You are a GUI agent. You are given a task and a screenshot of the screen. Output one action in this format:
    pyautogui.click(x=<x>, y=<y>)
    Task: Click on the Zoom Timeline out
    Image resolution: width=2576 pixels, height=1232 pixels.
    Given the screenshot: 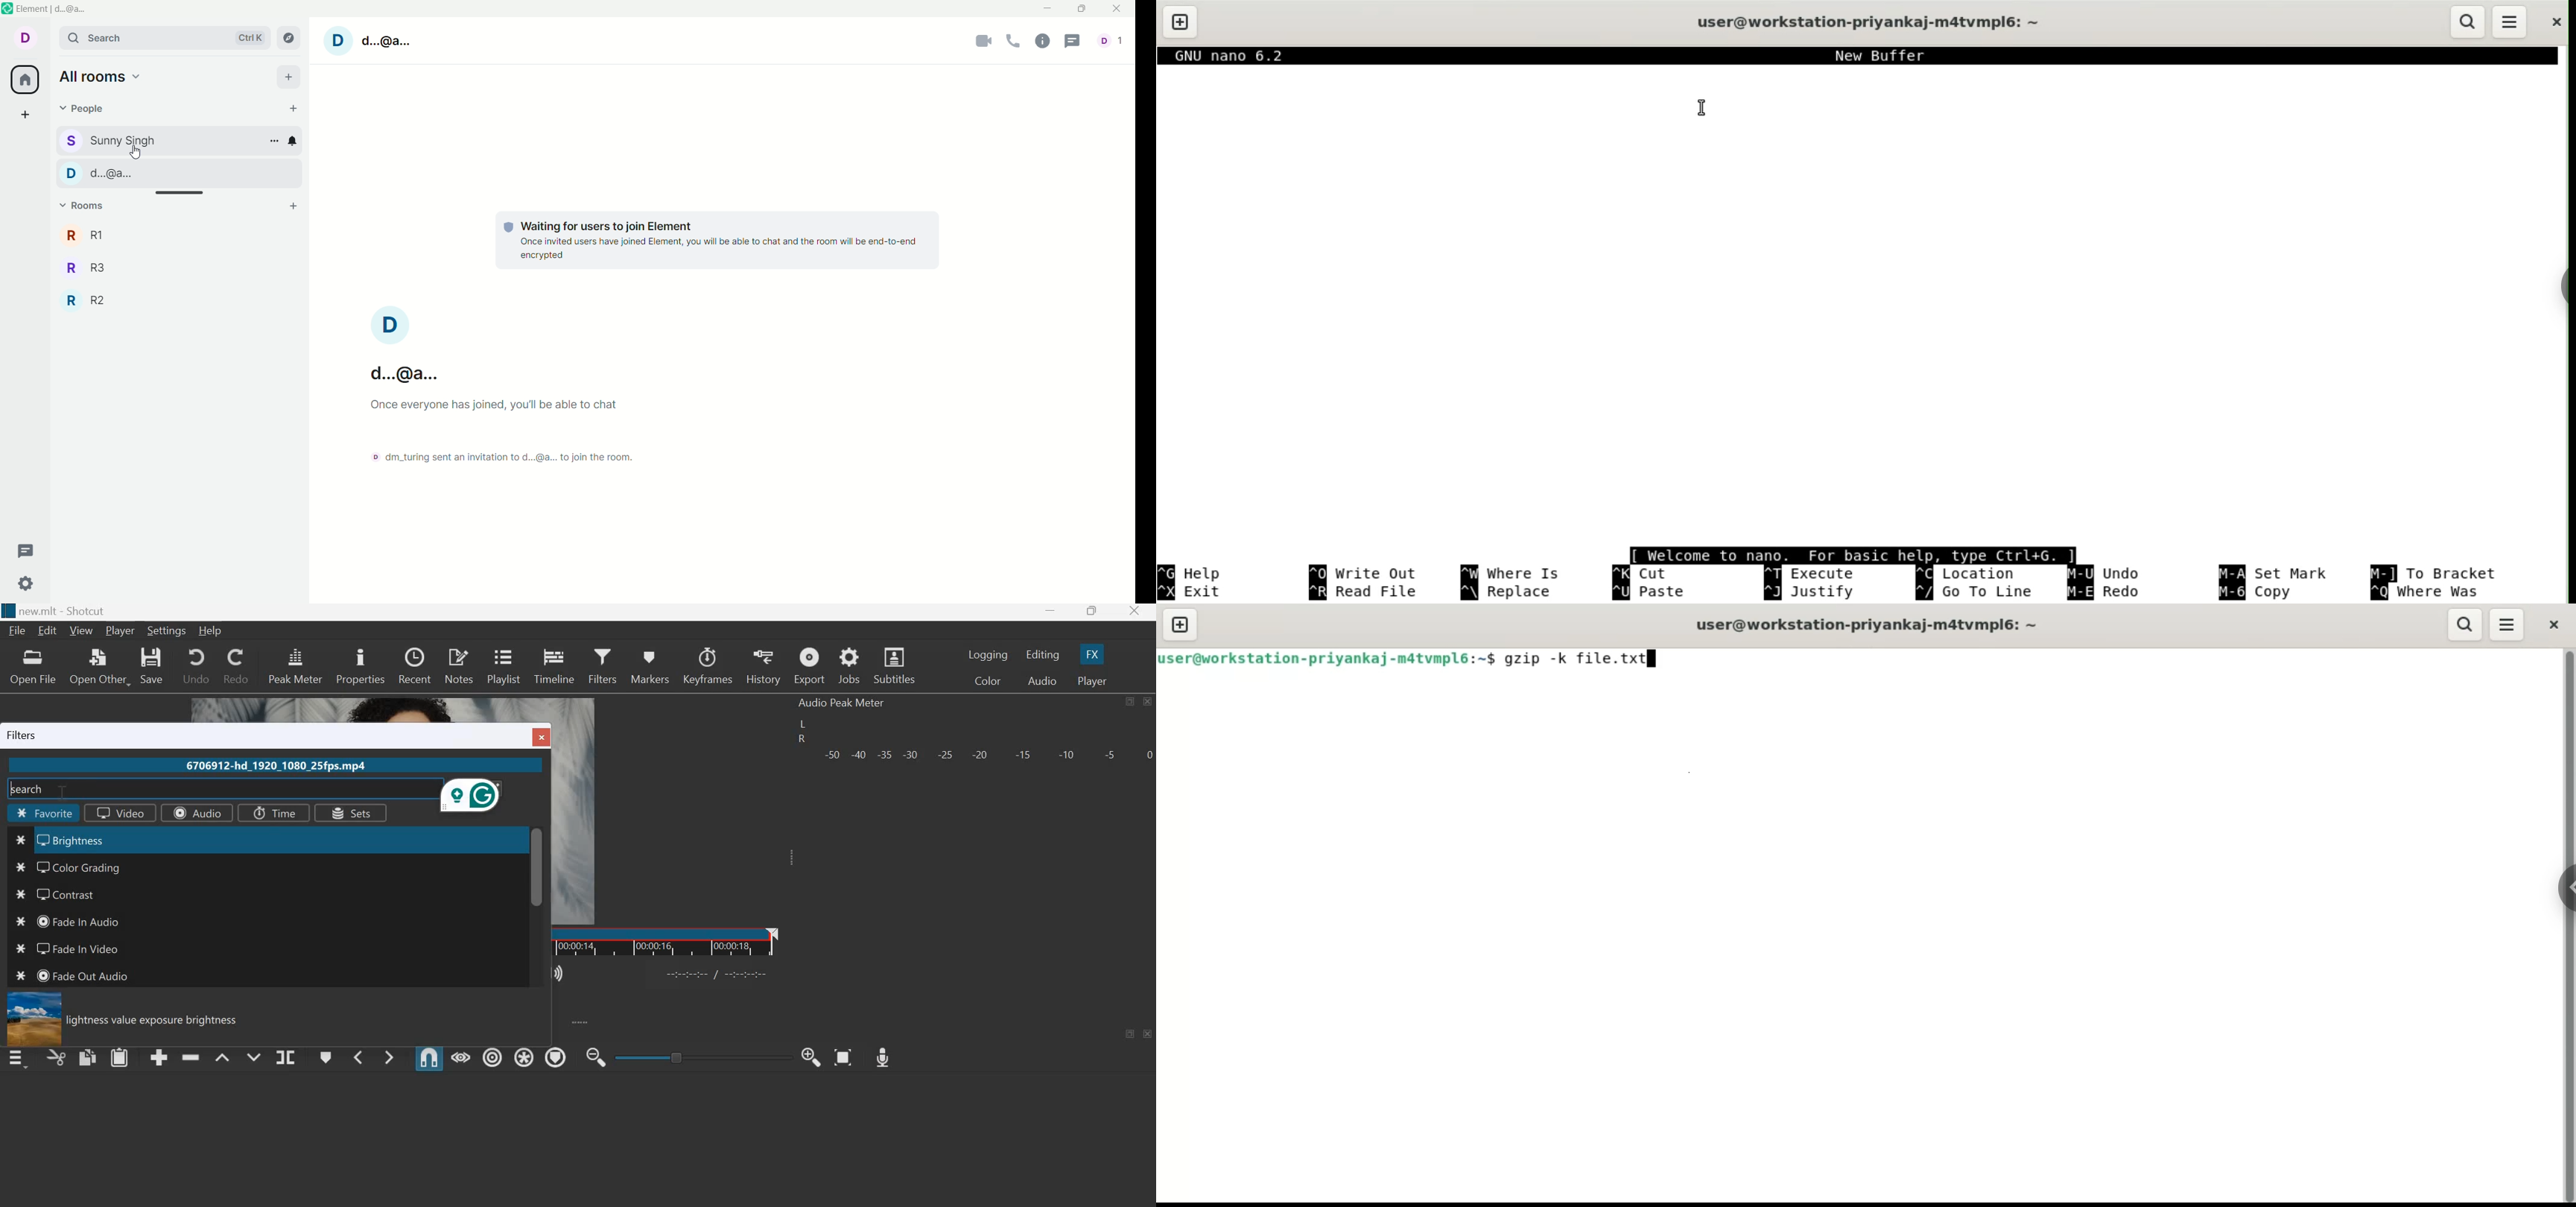 What is the action you would take?
    pyautogui.click(x=595, y=1058)
    